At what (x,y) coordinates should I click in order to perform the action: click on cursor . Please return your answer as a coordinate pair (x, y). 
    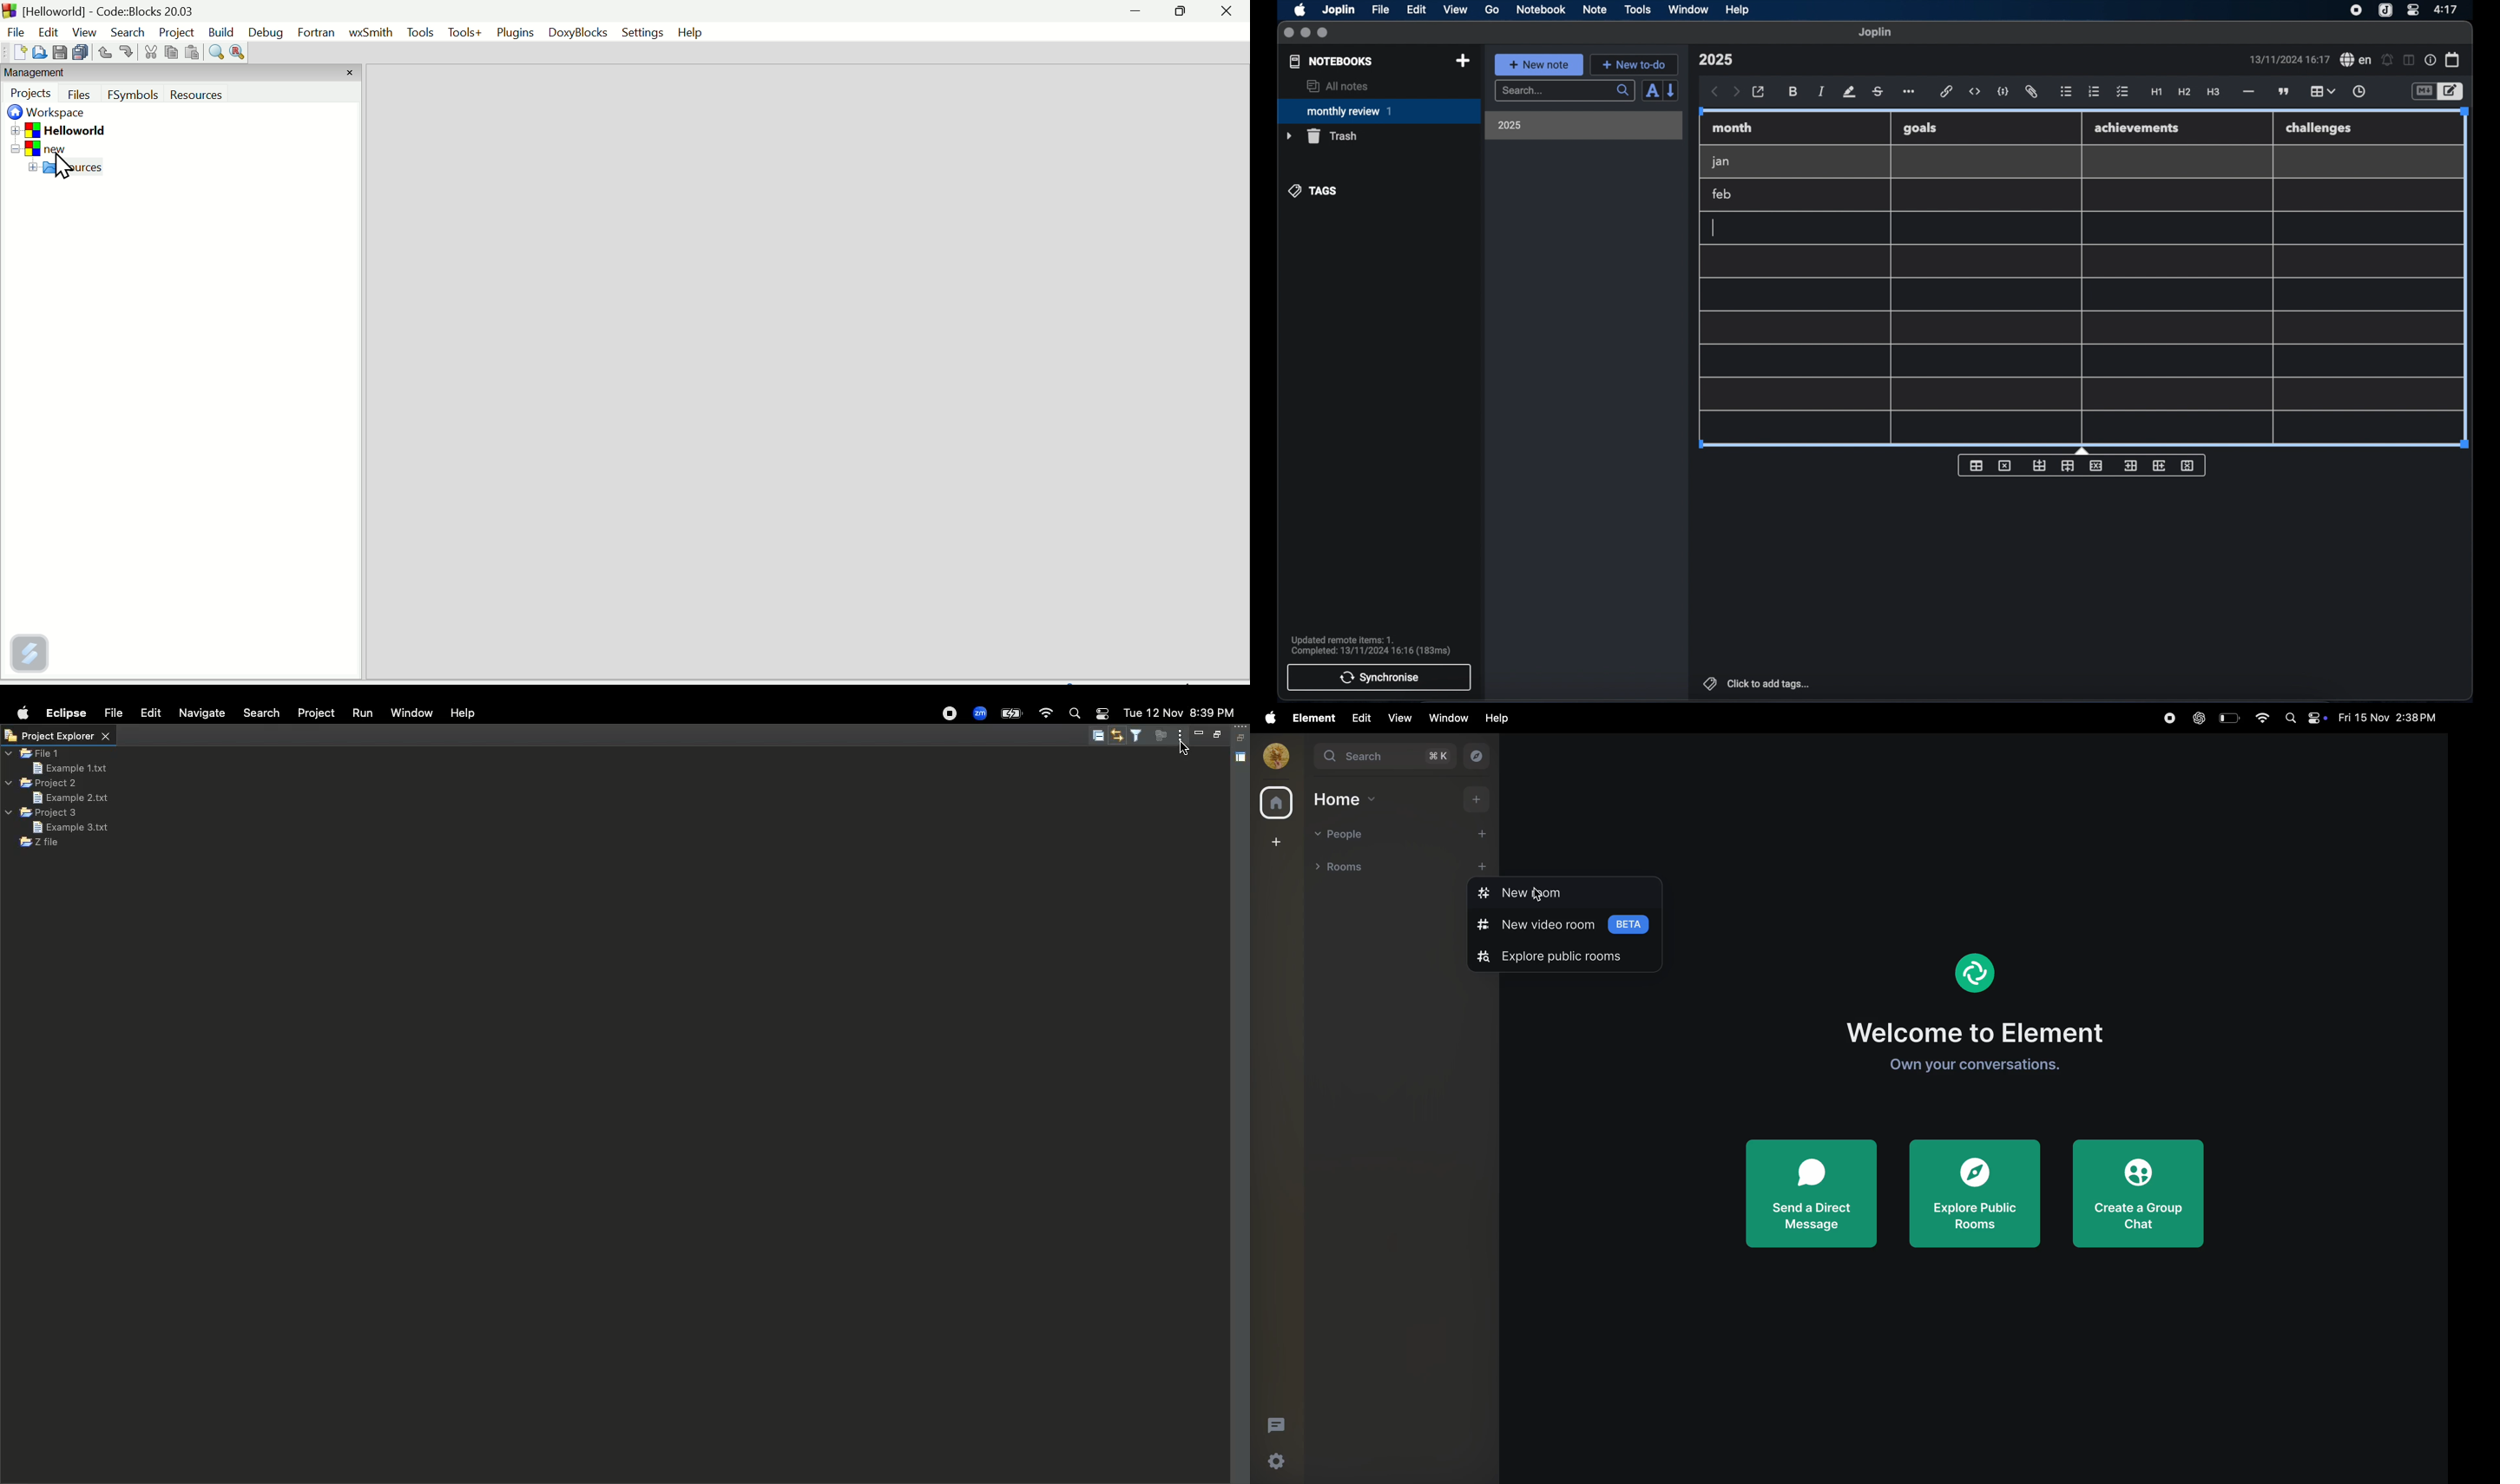
    Looking at the image, I should click on (1185, 747).